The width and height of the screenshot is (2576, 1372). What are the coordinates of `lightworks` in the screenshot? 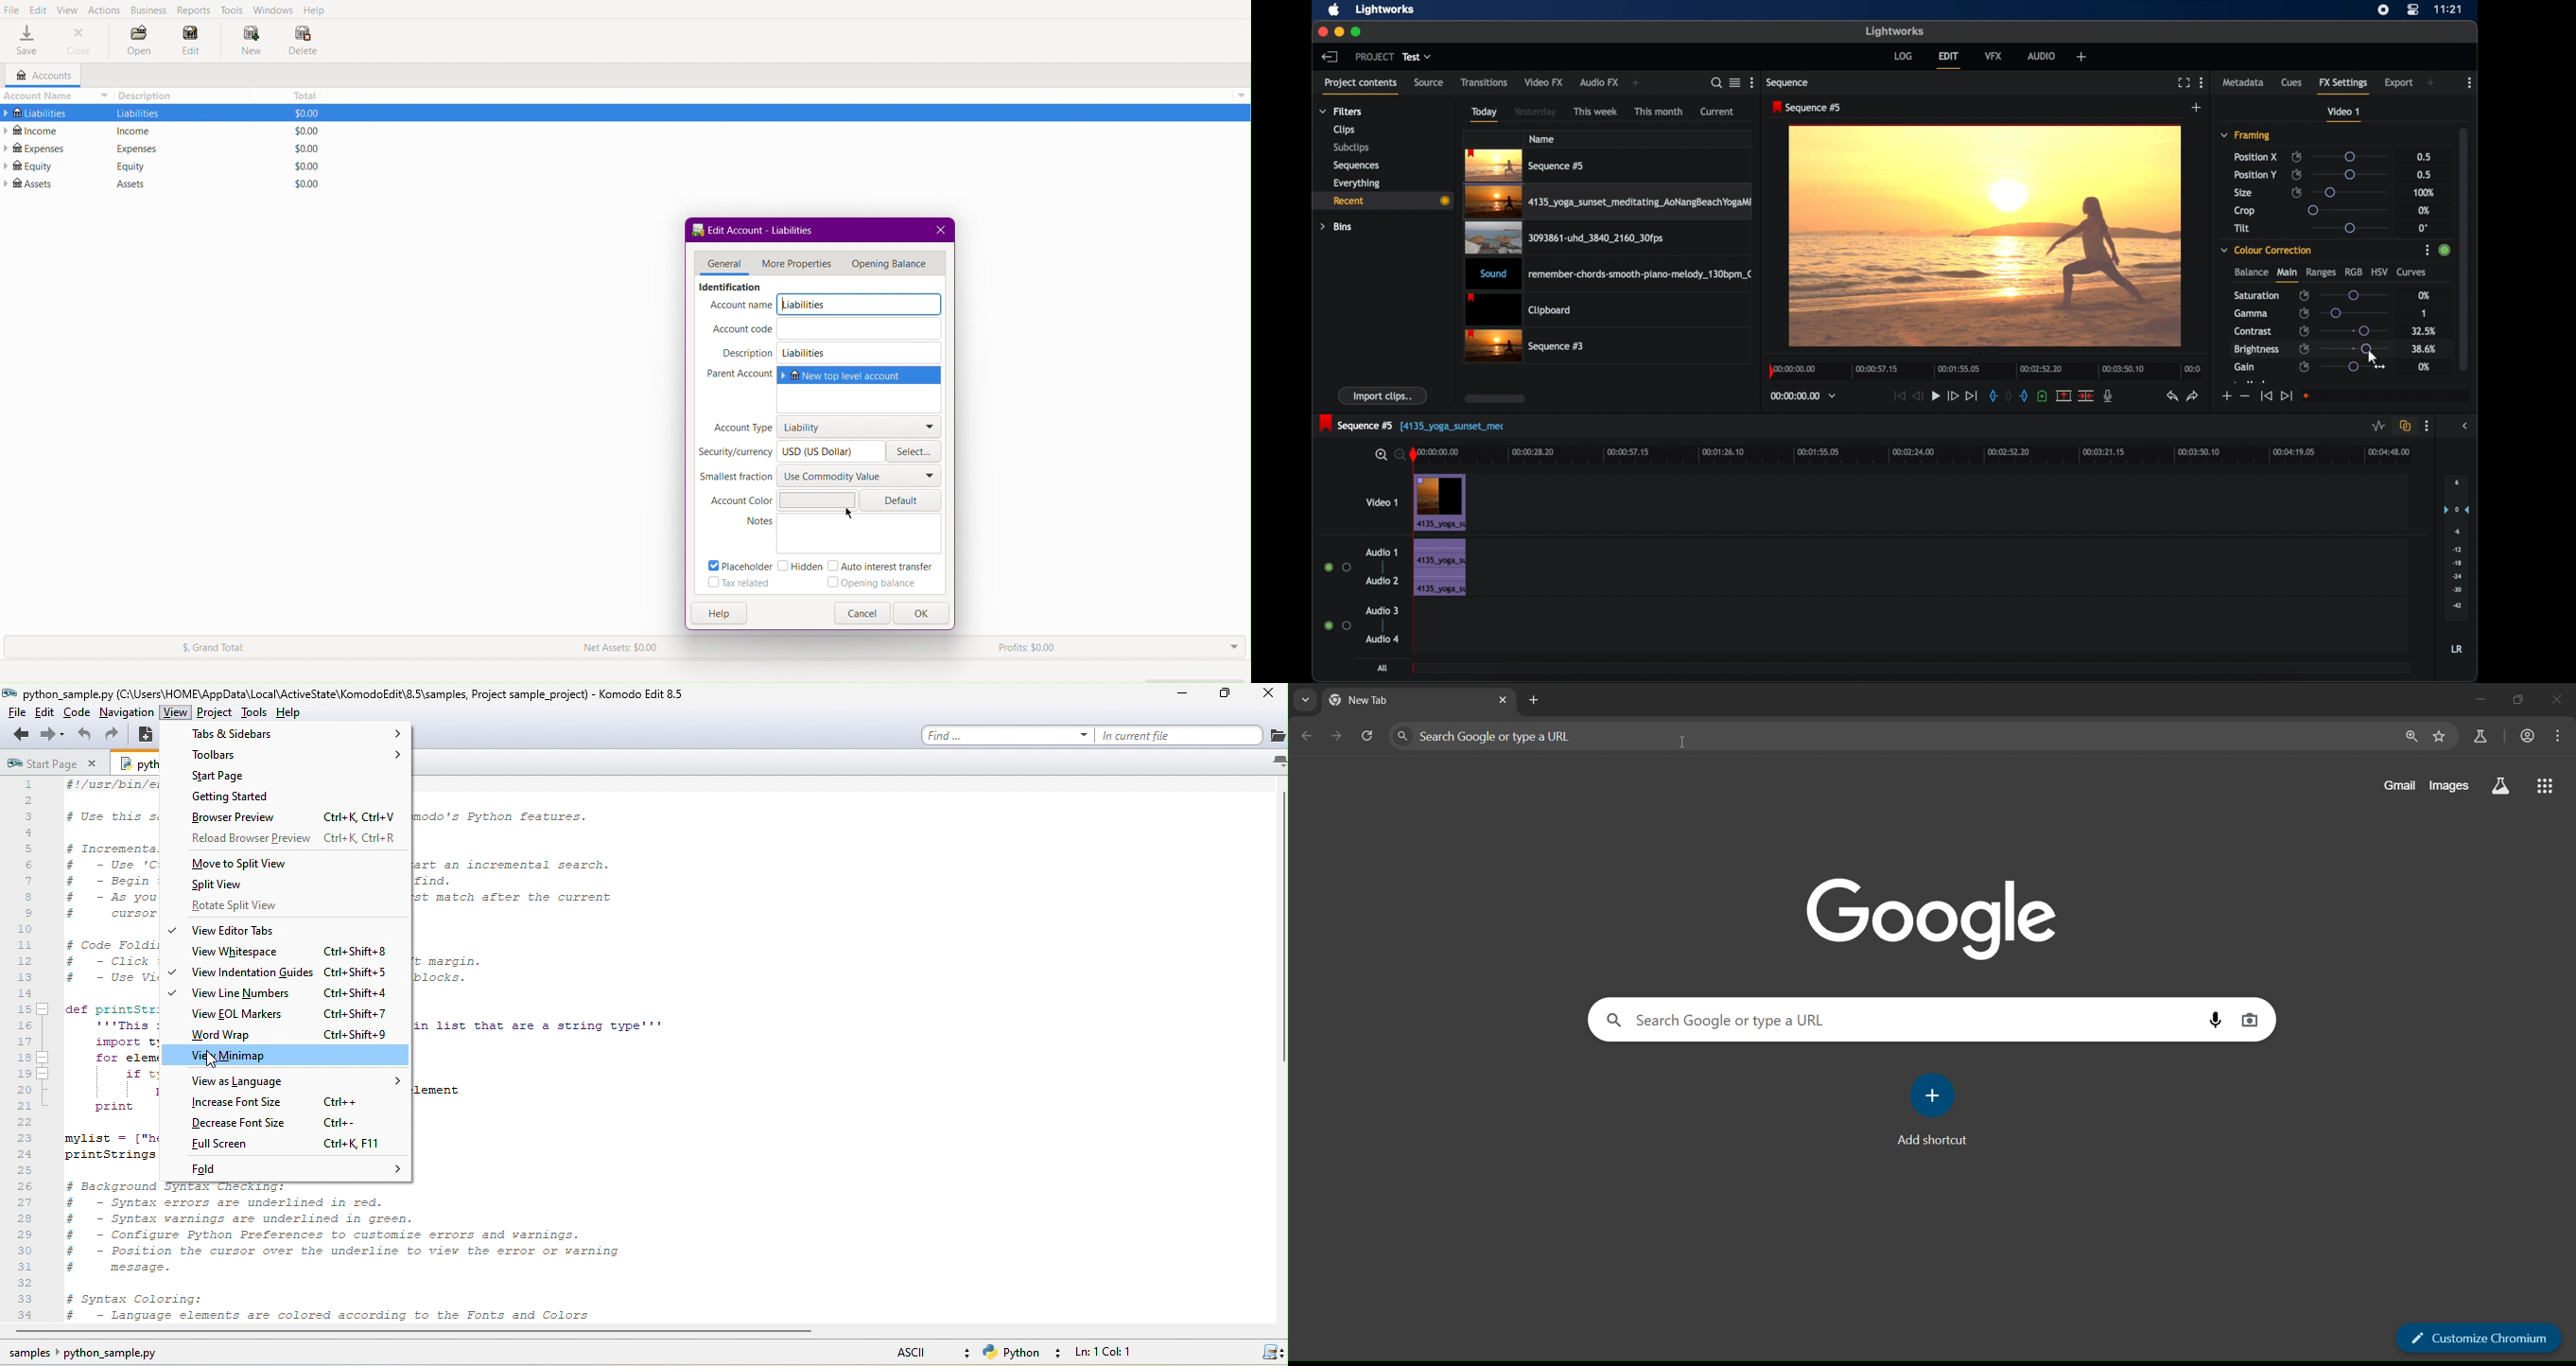 It's located at (1385, 9).